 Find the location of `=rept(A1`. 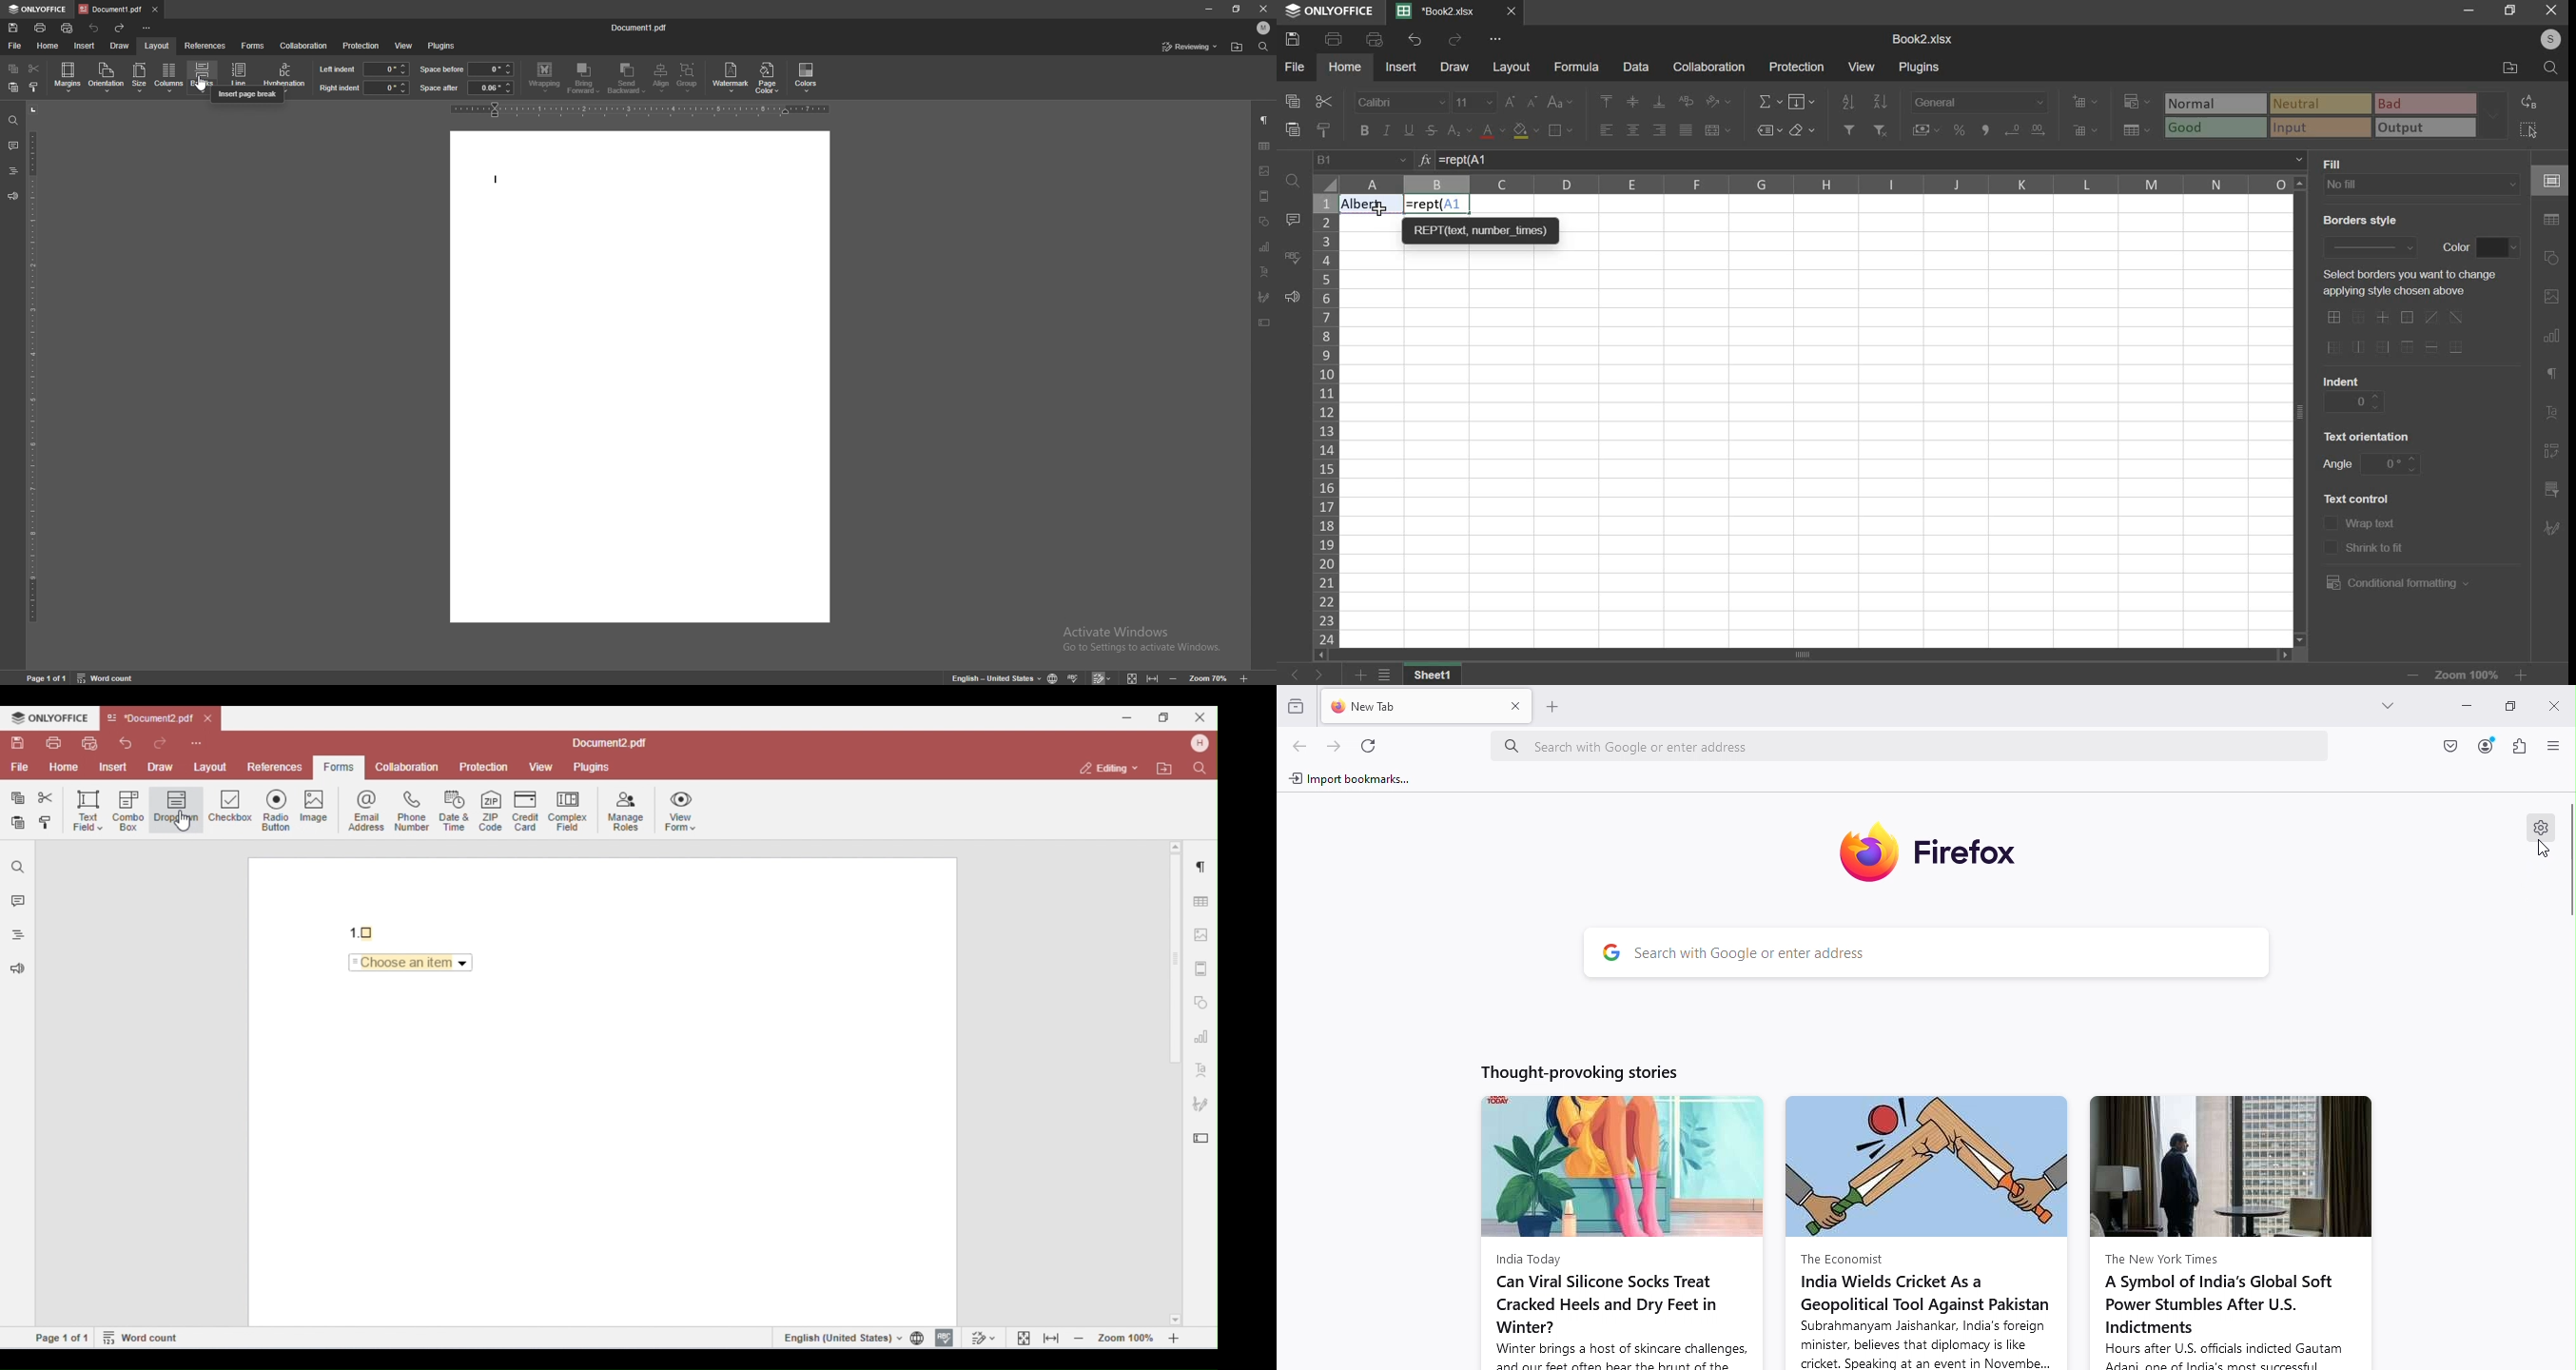

=rept(A1 is located at coordinates (1874, 161).